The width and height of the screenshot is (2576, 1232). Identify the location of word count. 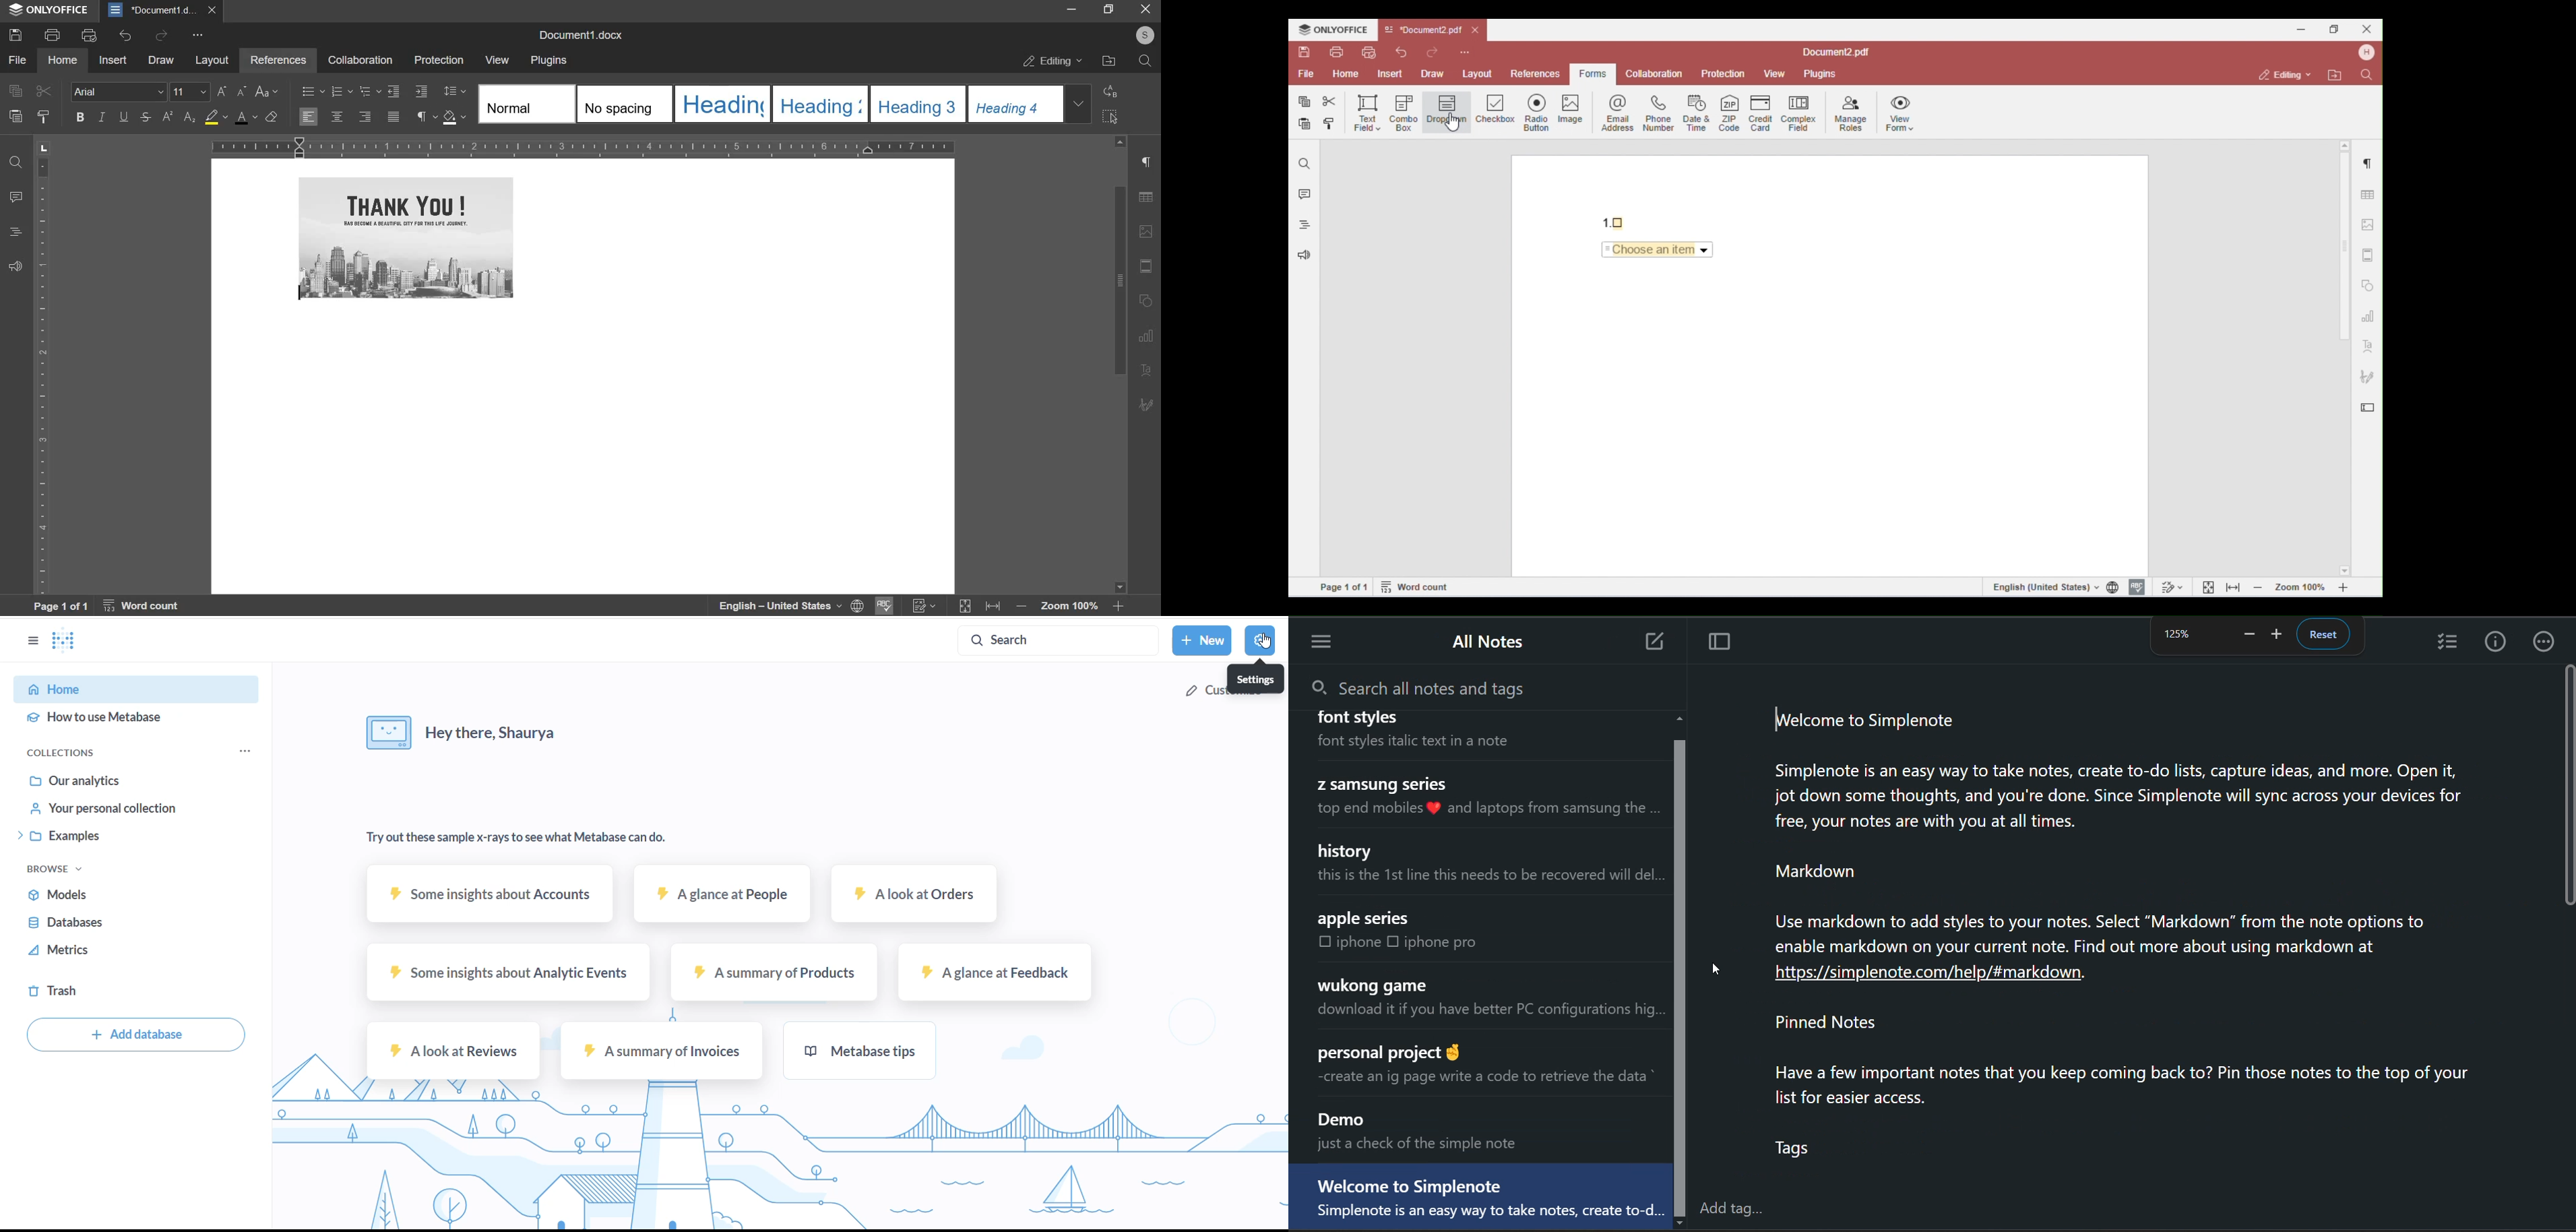
(148, 607).